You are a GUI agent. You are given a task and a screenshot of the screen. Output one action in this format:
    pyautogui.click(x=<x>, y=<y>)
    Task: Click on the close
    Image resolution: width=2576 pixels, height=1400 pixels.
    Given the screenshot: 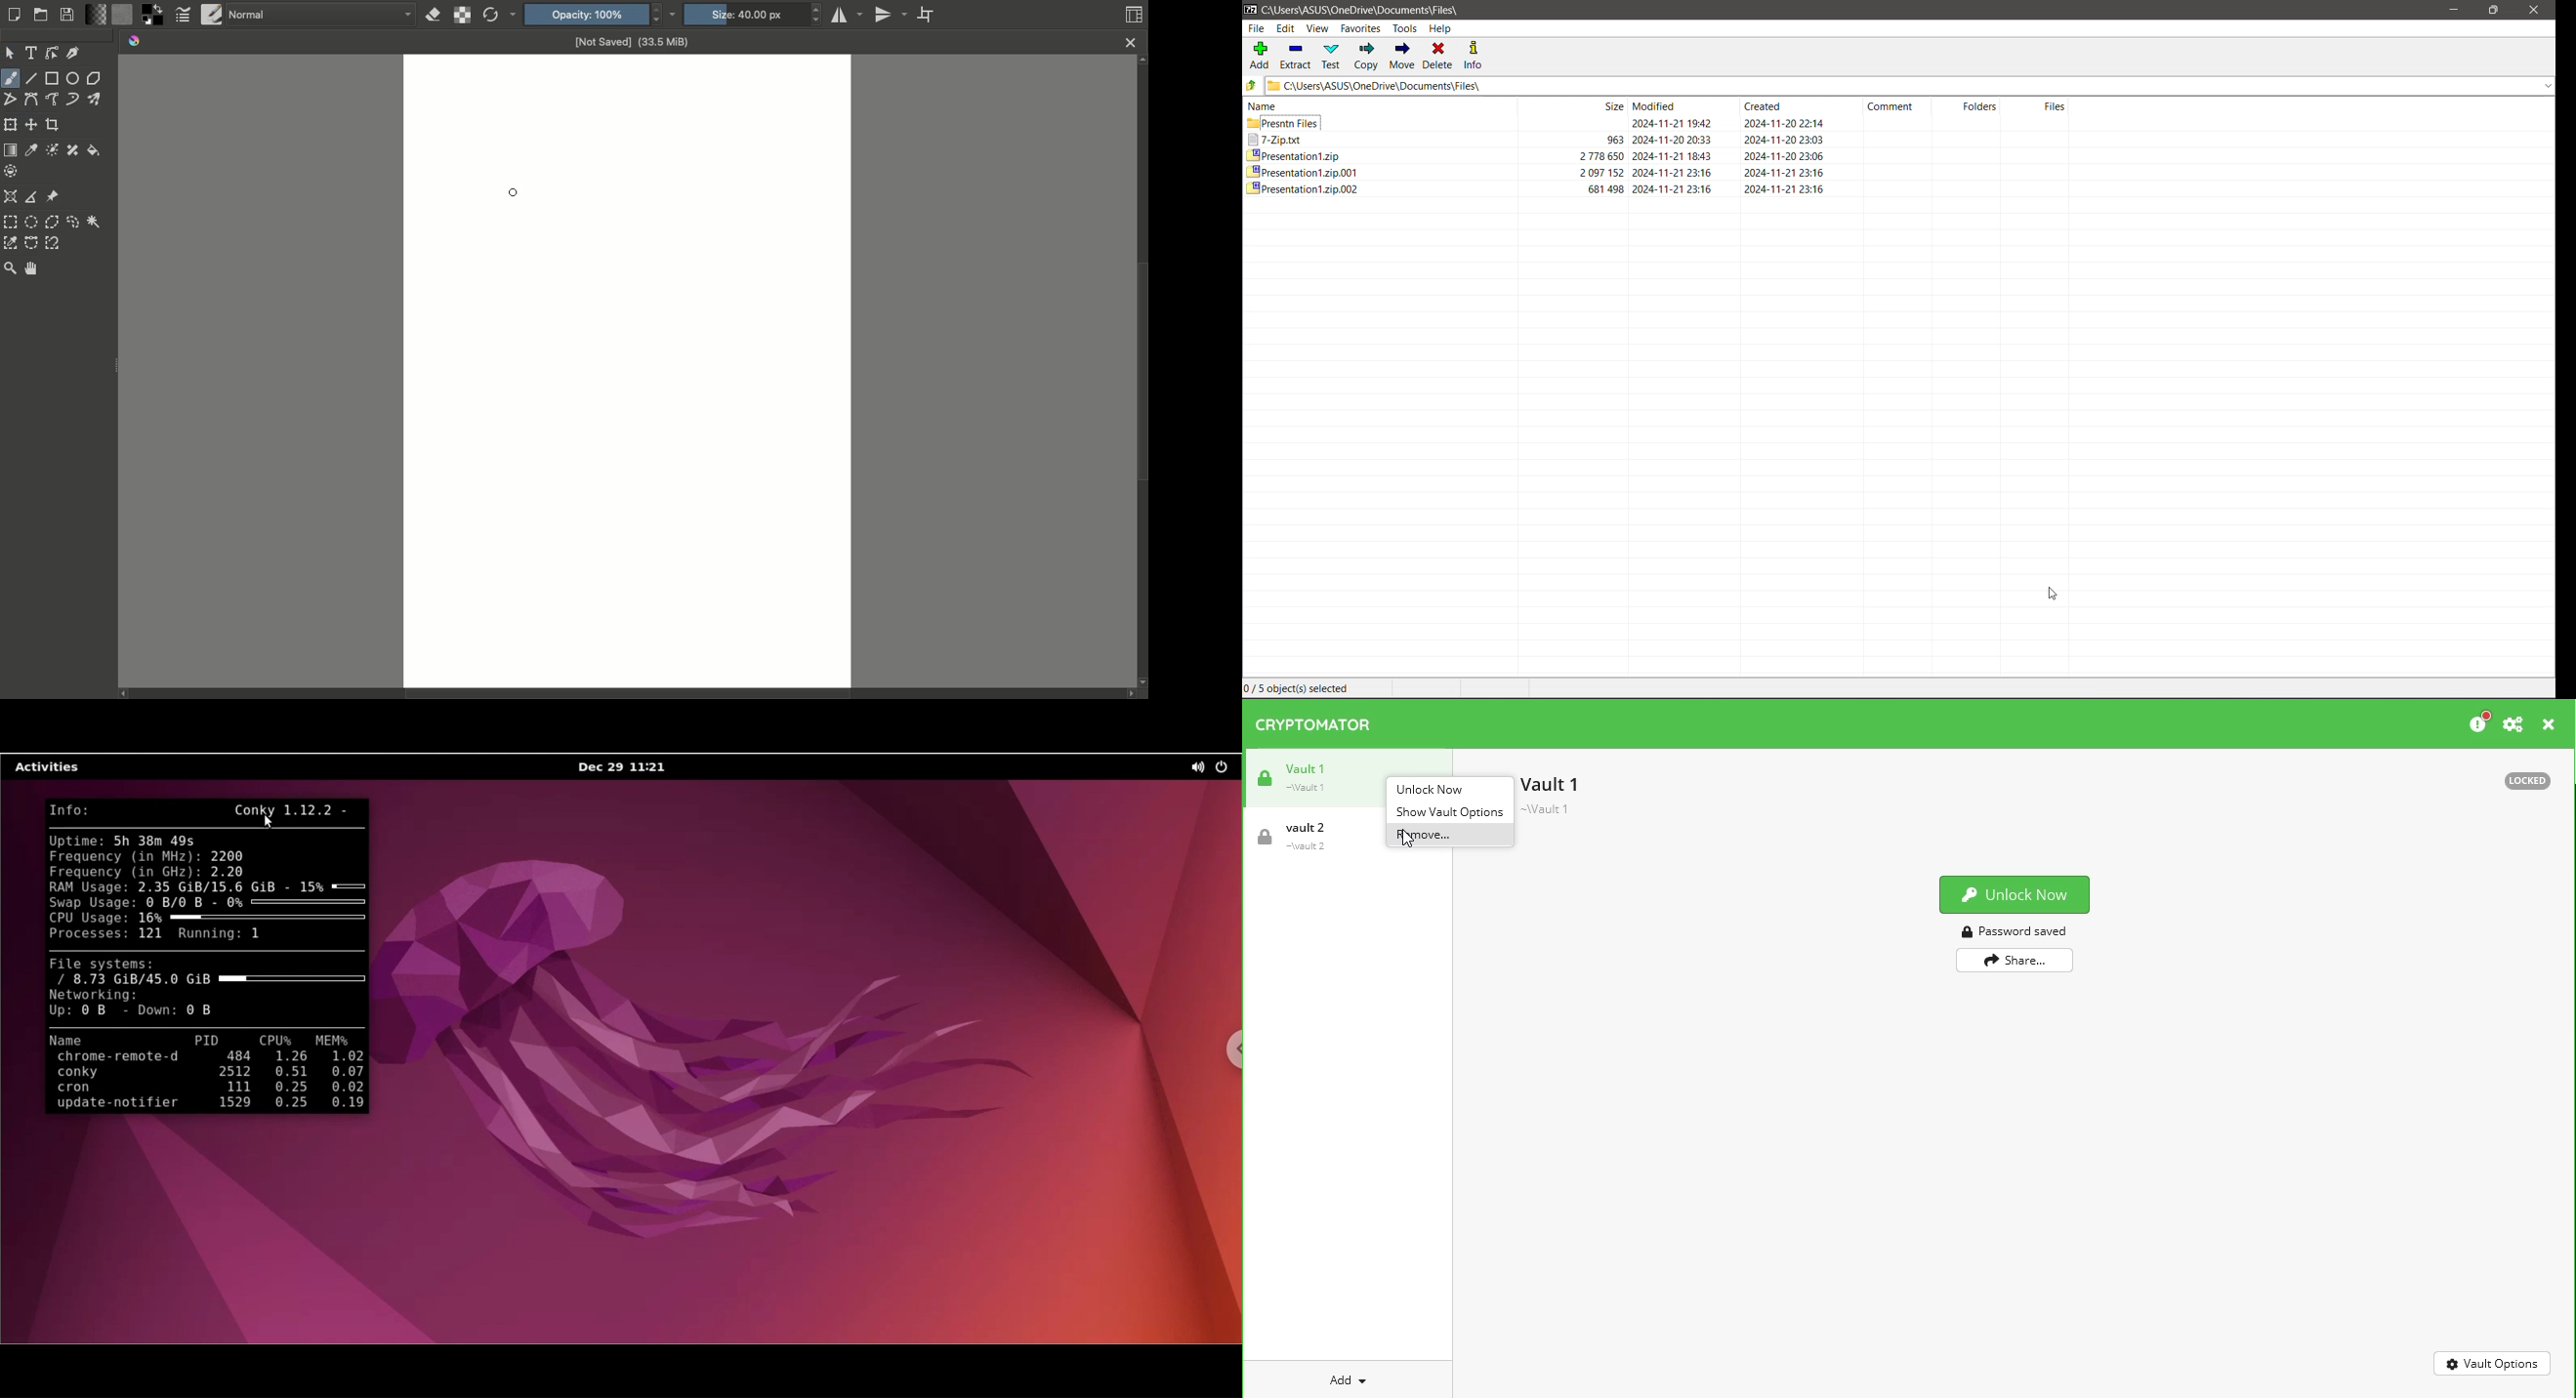 What is the action you would take?
    pyautogui.click(x=2550, y=725)
    